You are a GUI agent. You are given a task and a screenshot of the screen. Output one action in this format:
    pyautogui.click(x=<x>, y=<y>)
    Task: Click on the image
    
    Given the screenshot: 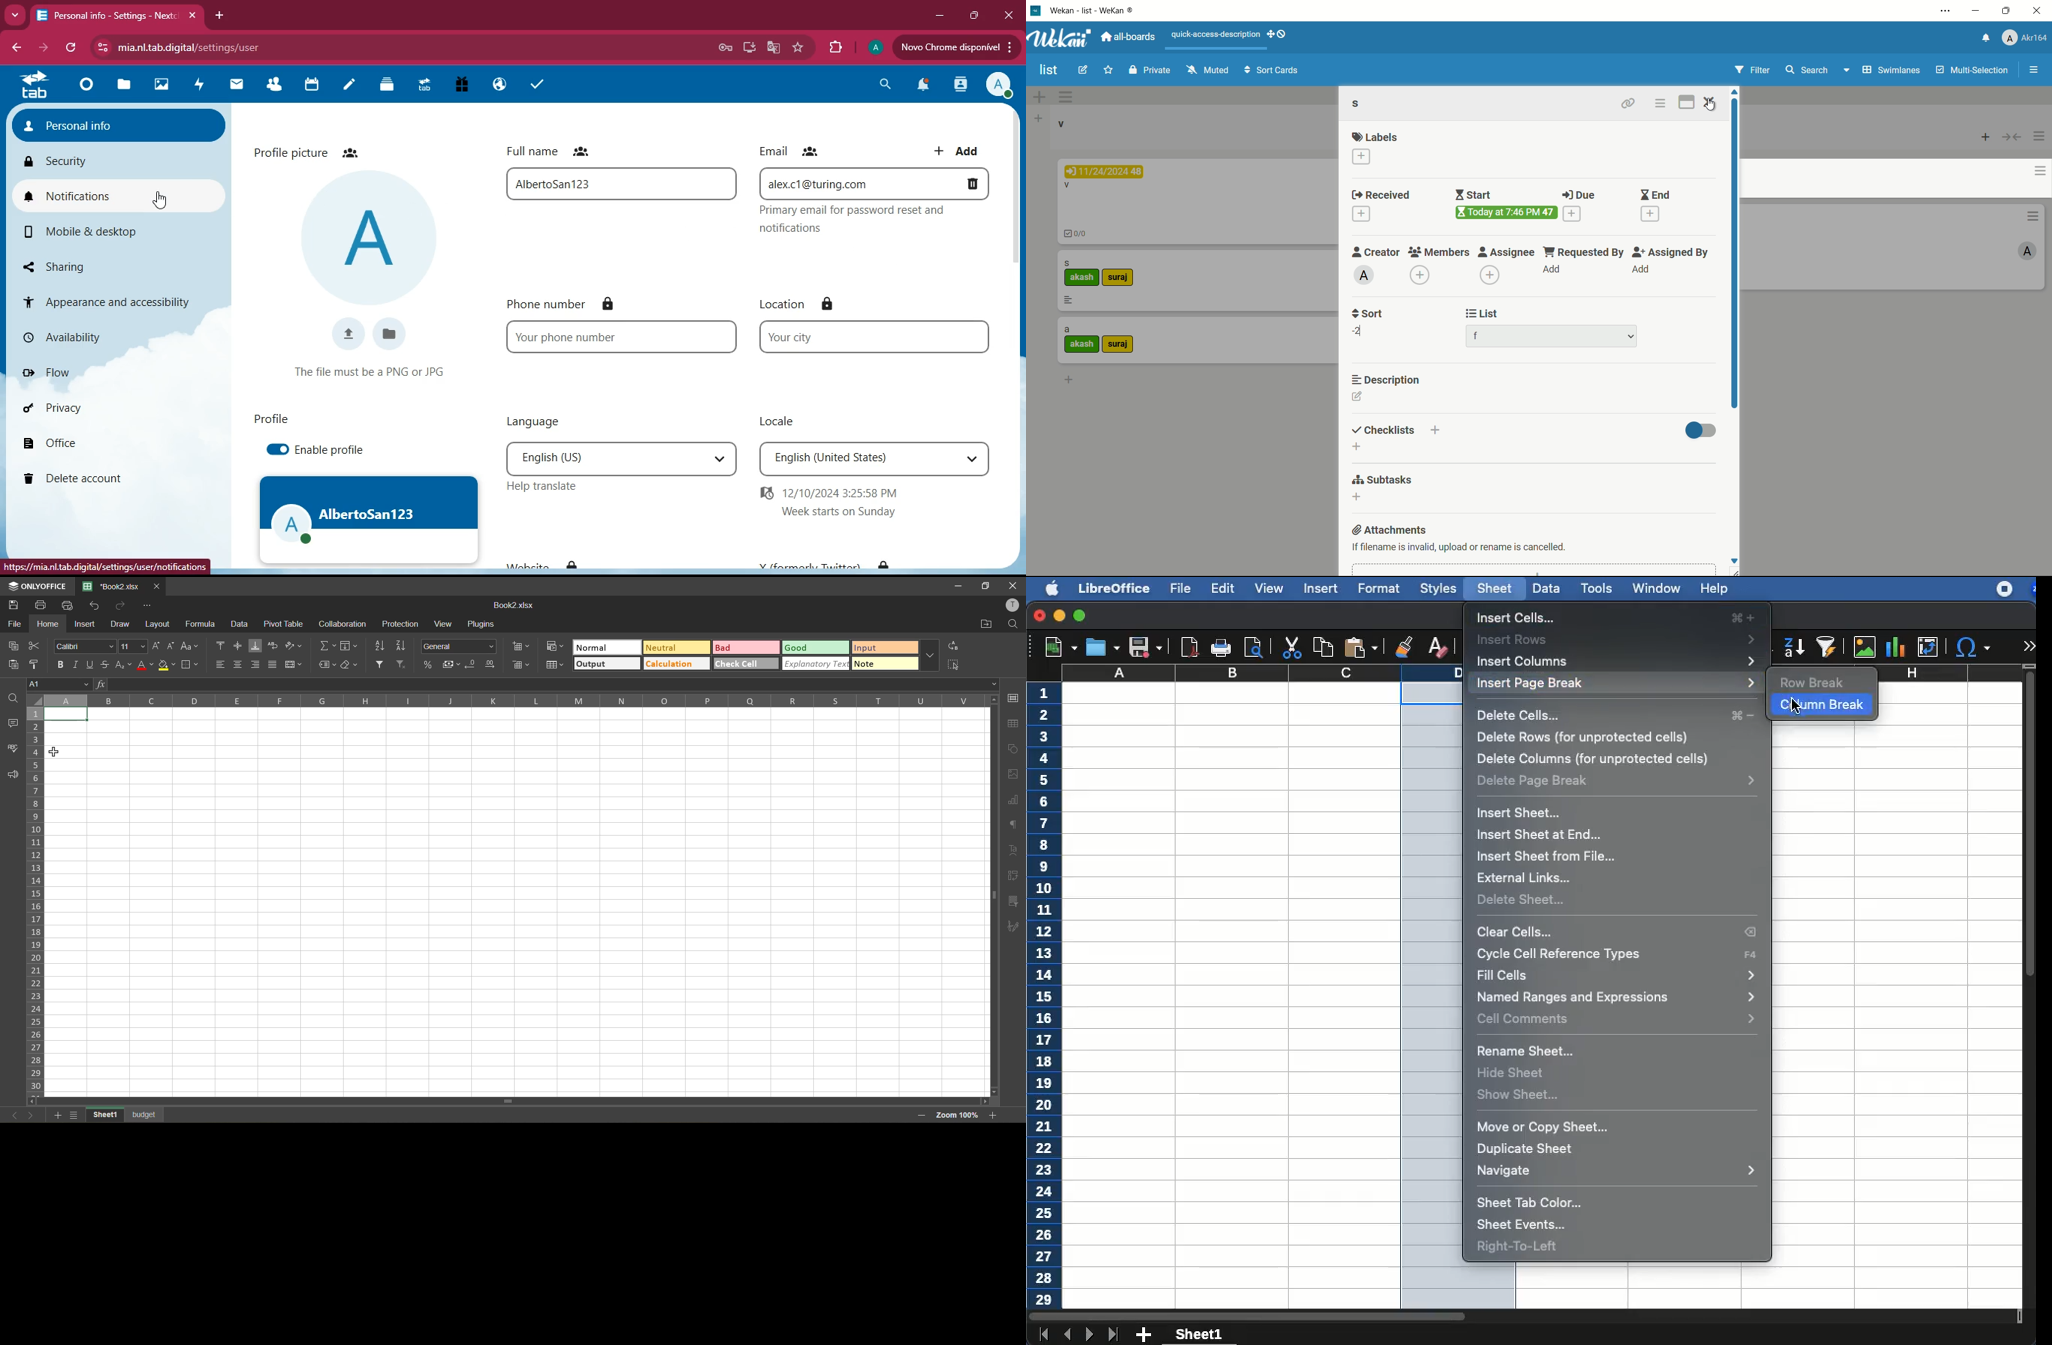 What is the action you would take?
    pyautogui.click(x=1865, y=647)
    